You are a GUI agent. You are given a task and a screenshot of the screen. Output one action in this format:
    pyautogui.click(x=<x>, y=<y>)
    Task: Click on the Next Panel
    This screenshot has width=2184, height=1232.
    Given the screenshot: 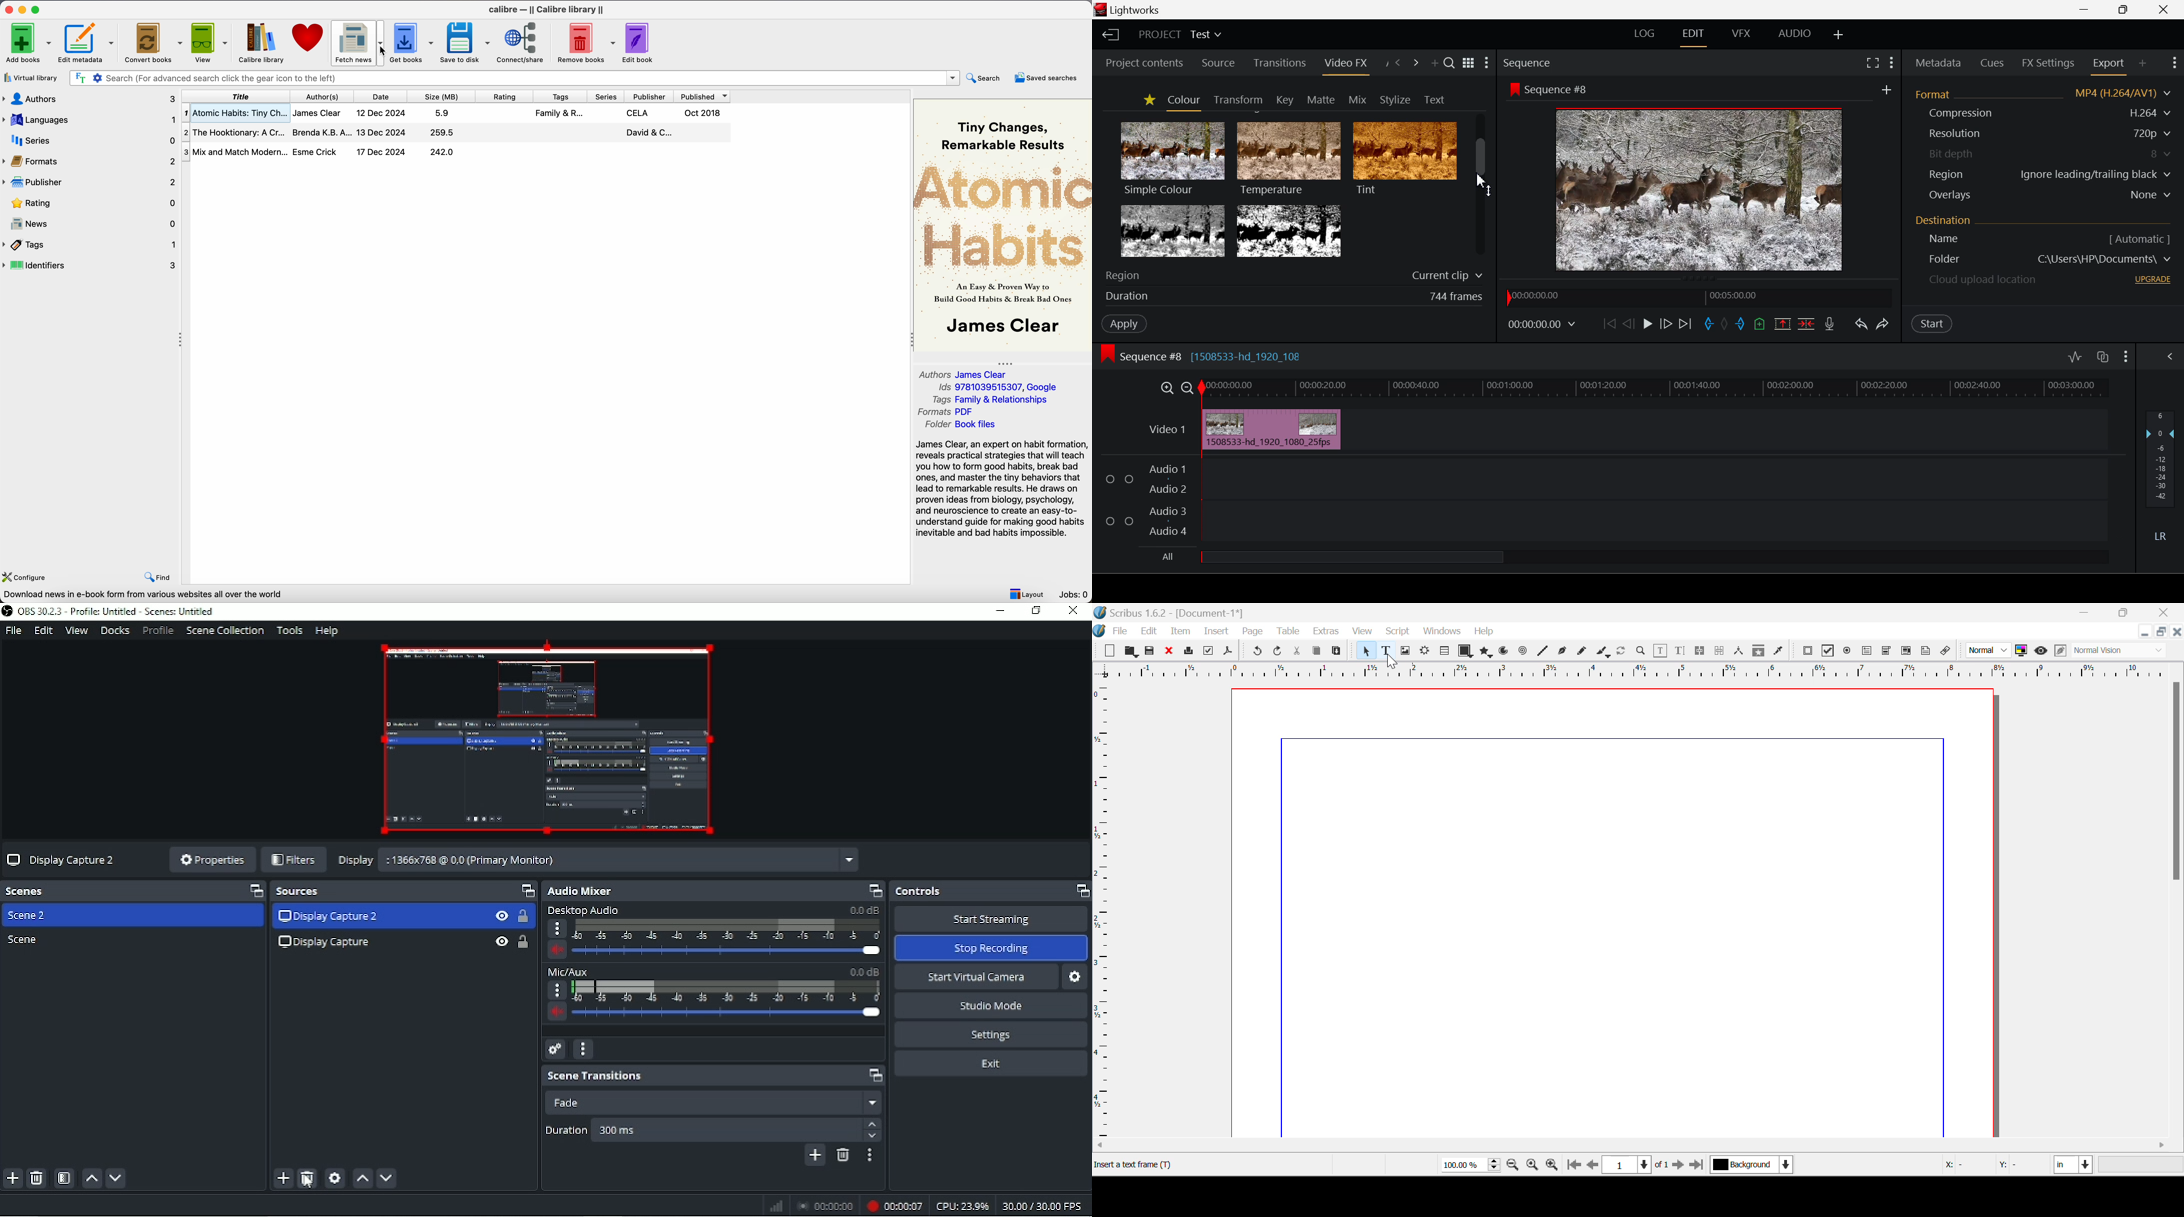 What is the action you would take?
    pyautogui.click(x=1416, y=62)
    